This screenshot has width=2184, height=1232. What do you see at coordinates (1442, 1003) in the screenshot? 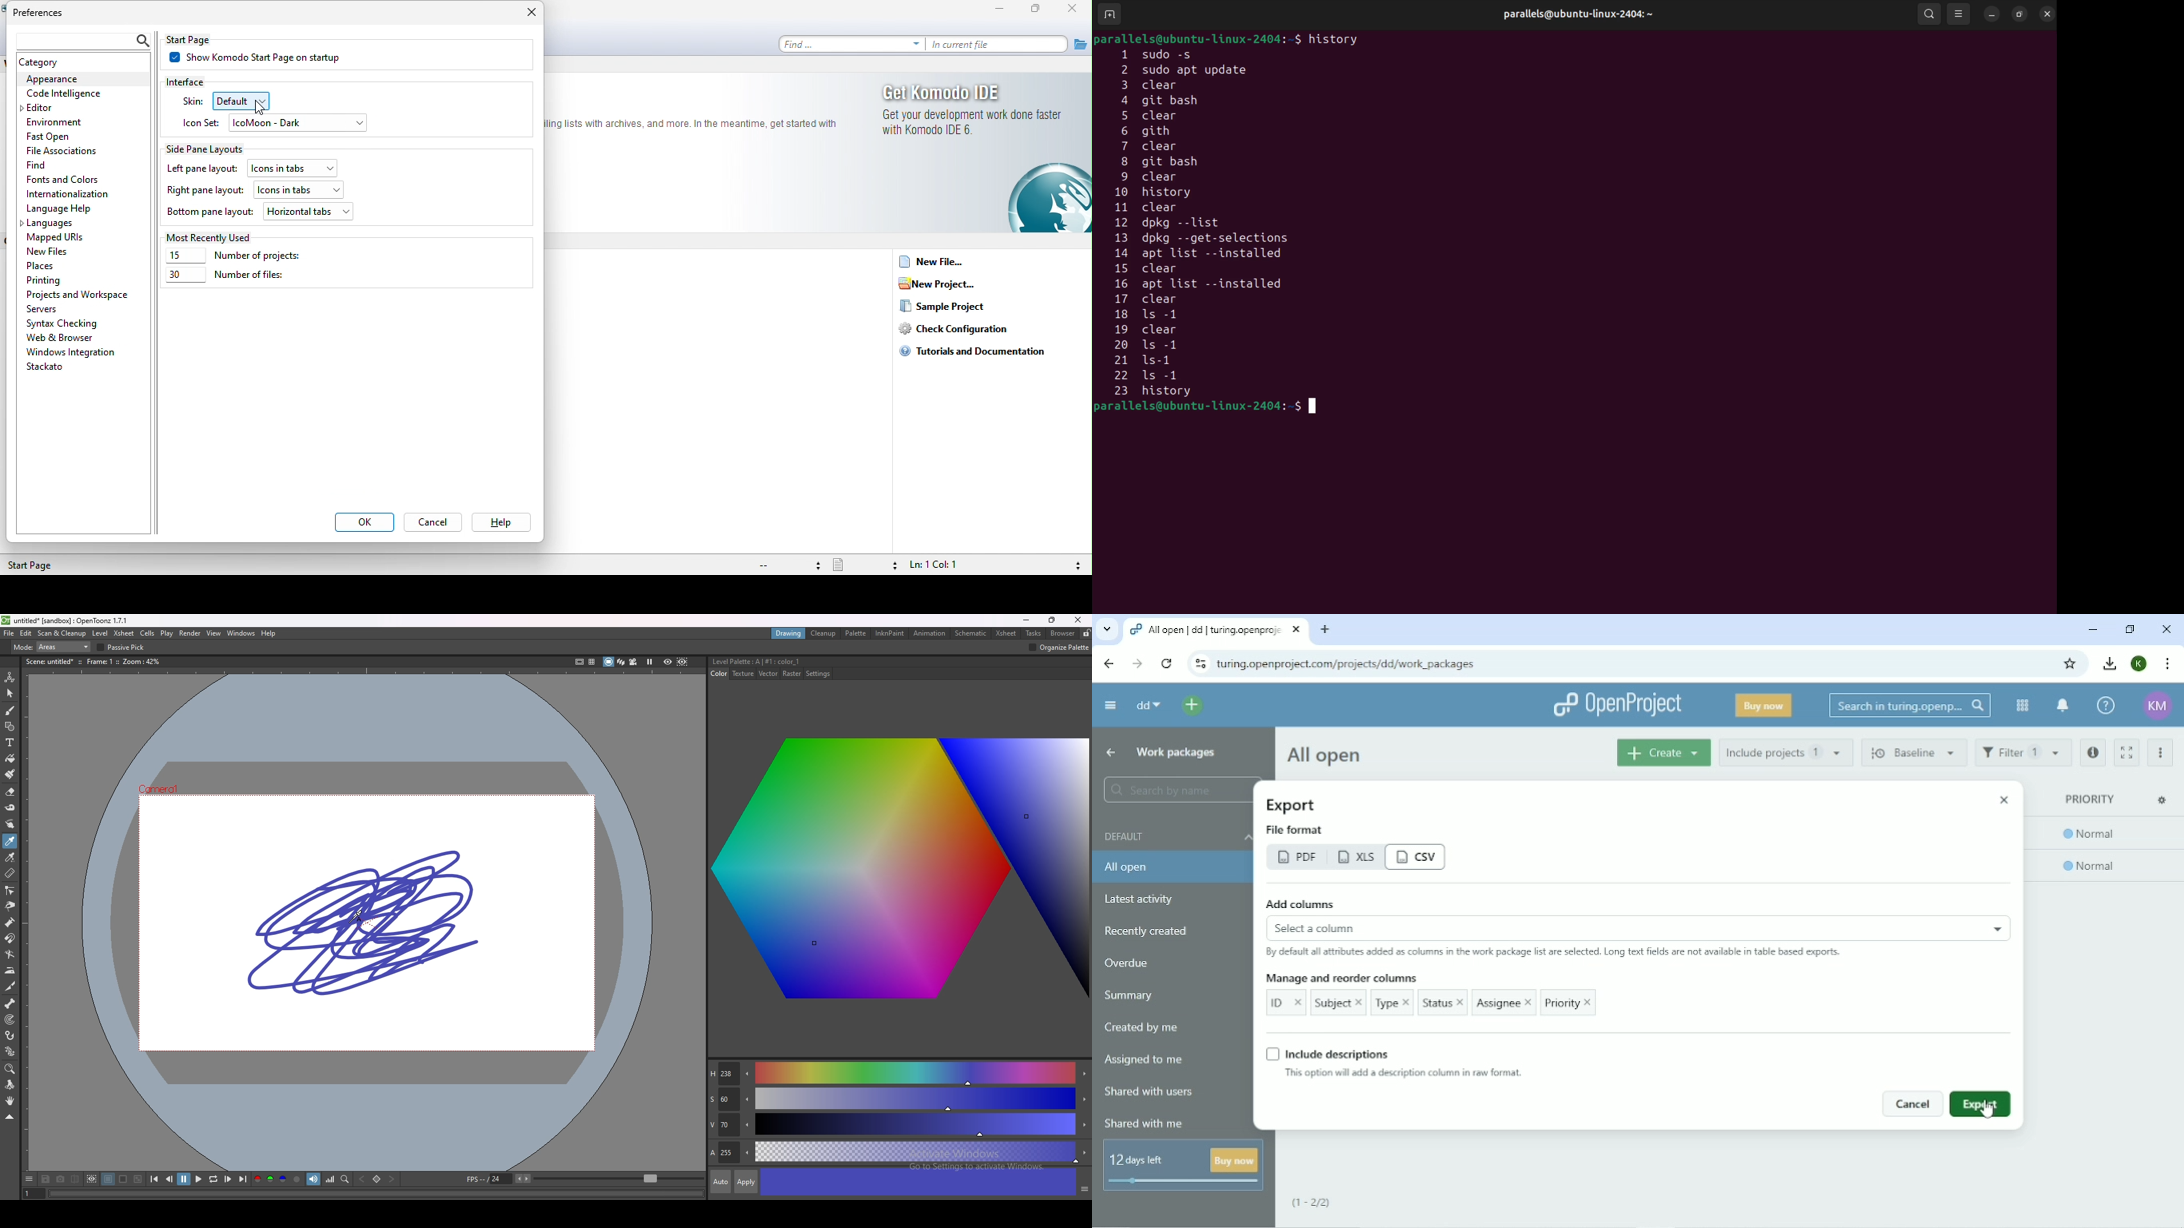
I see `Status` at bounding box center [1442, 1003].